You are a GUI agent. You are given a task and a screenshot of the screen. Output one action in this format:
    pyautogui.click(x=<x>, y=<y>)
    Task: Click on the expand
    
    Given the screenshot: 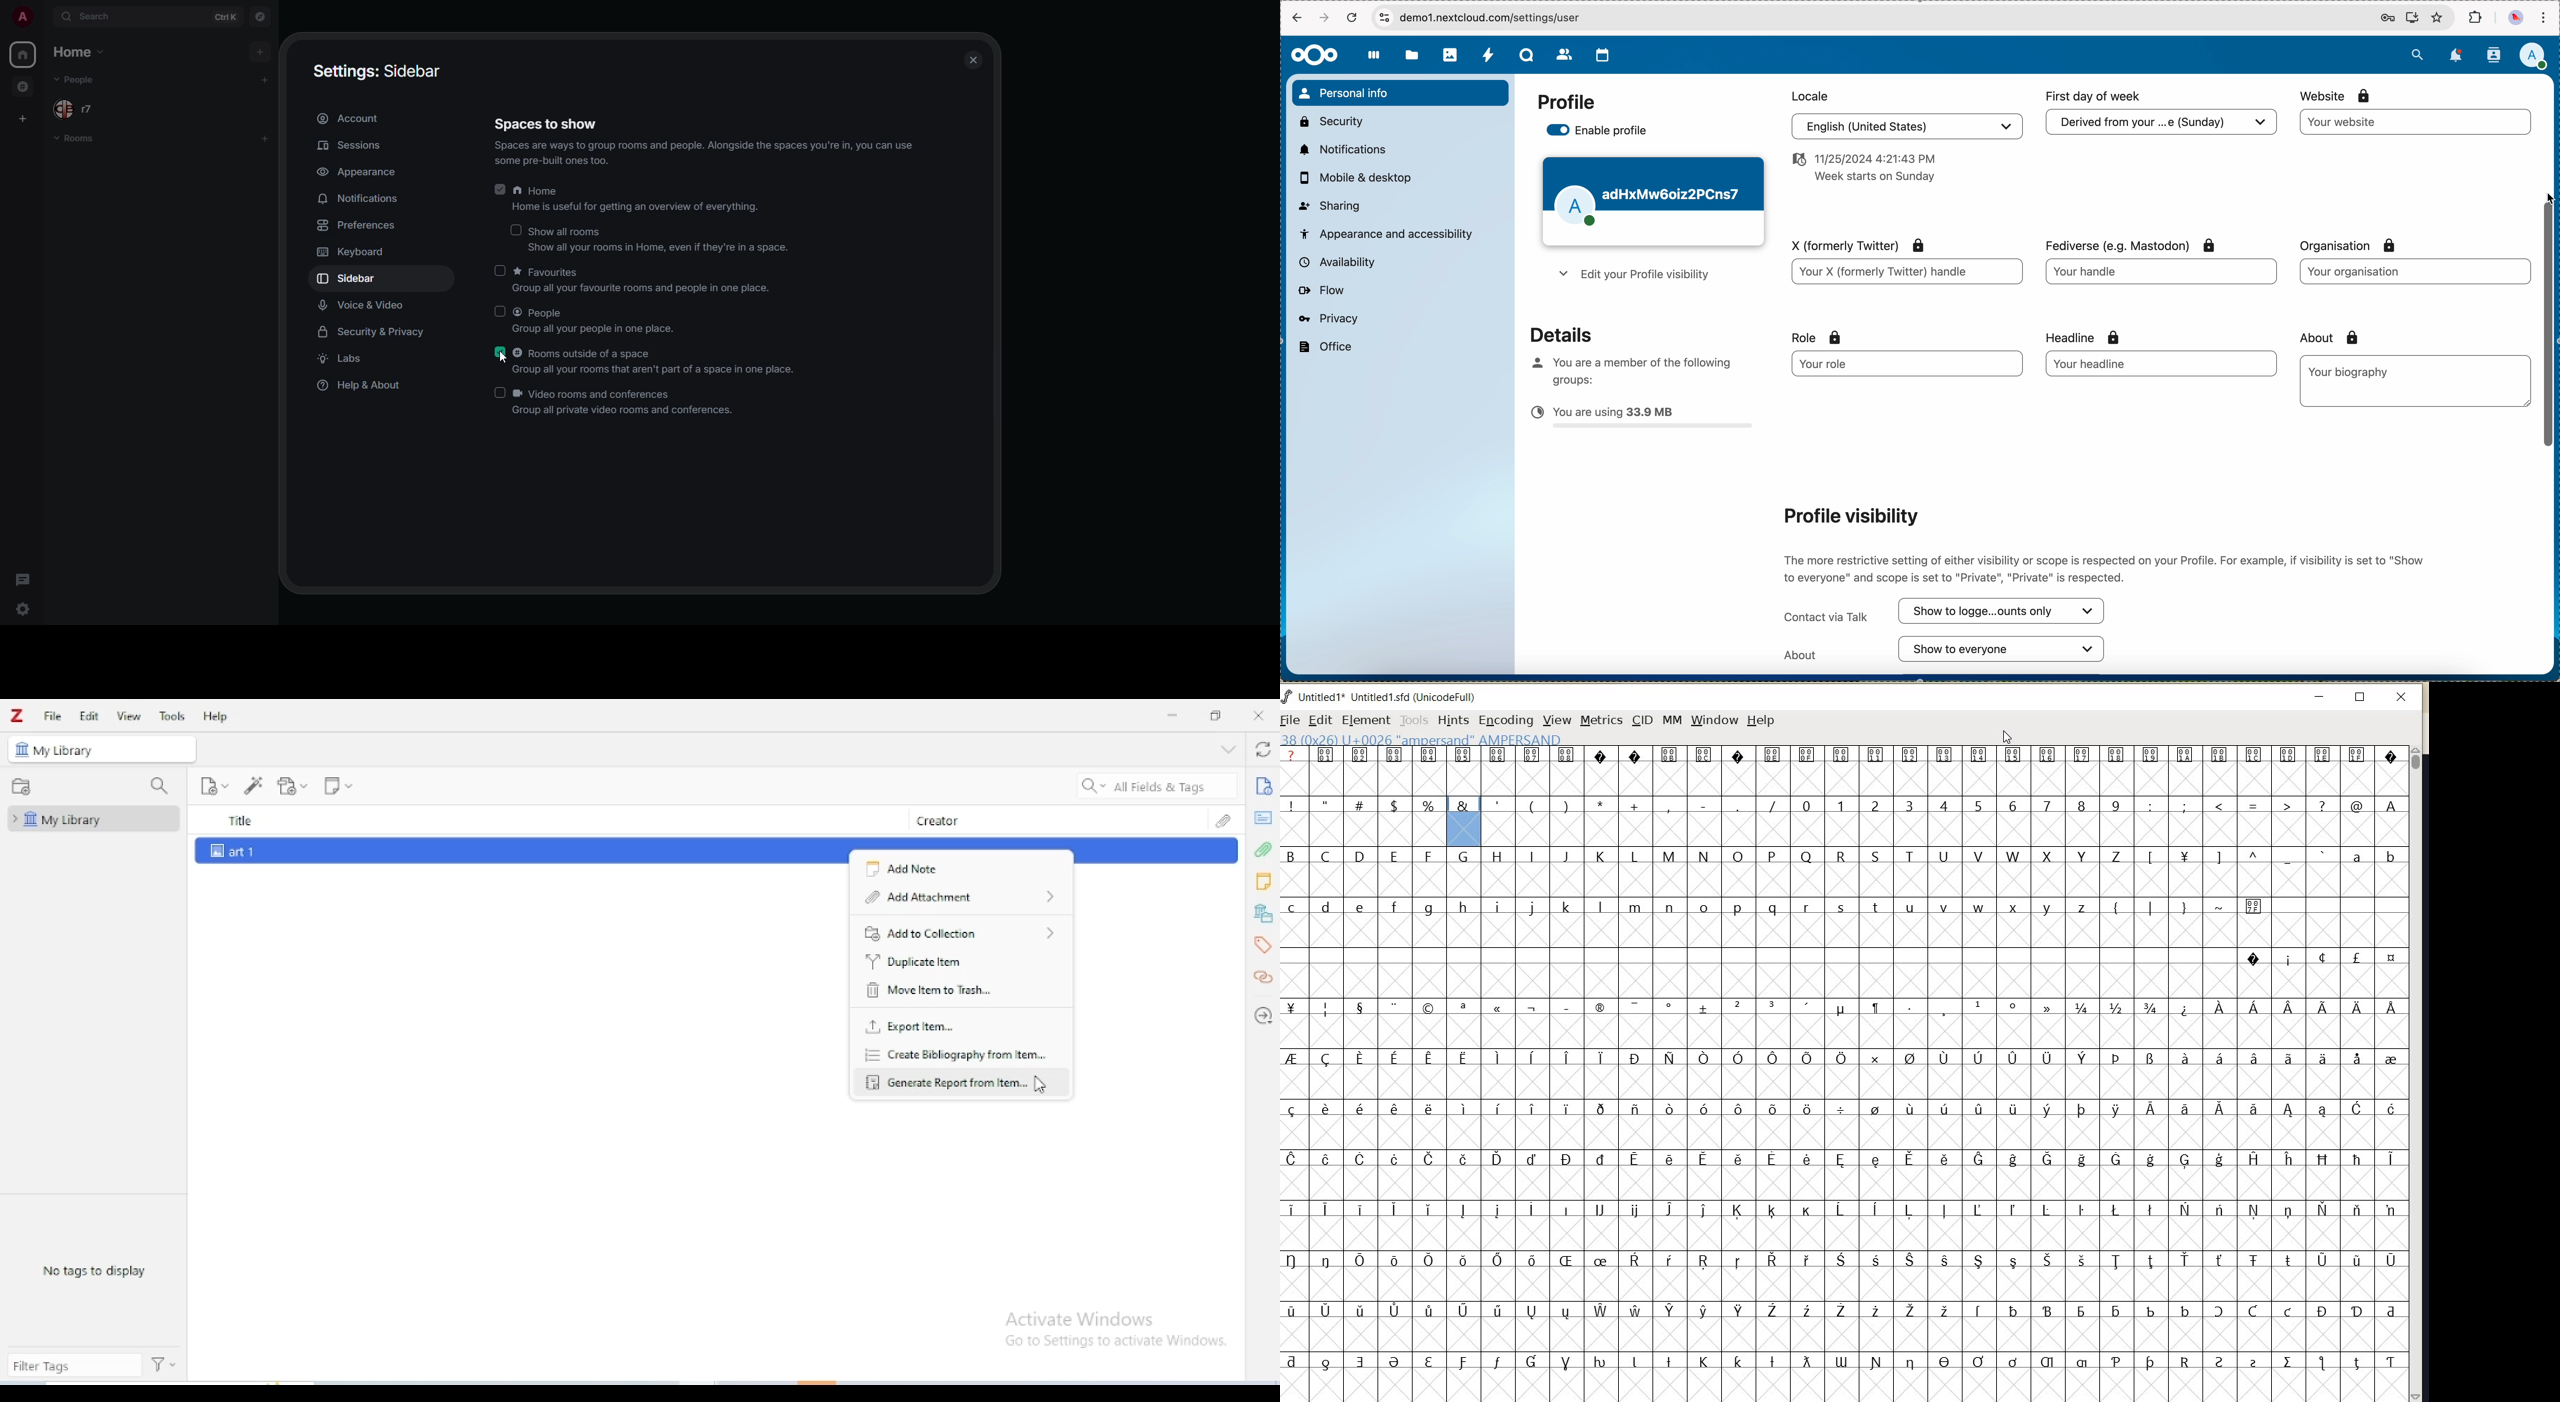 What is the action you would take?
    pyautogui.click(x=46, y=15)
    